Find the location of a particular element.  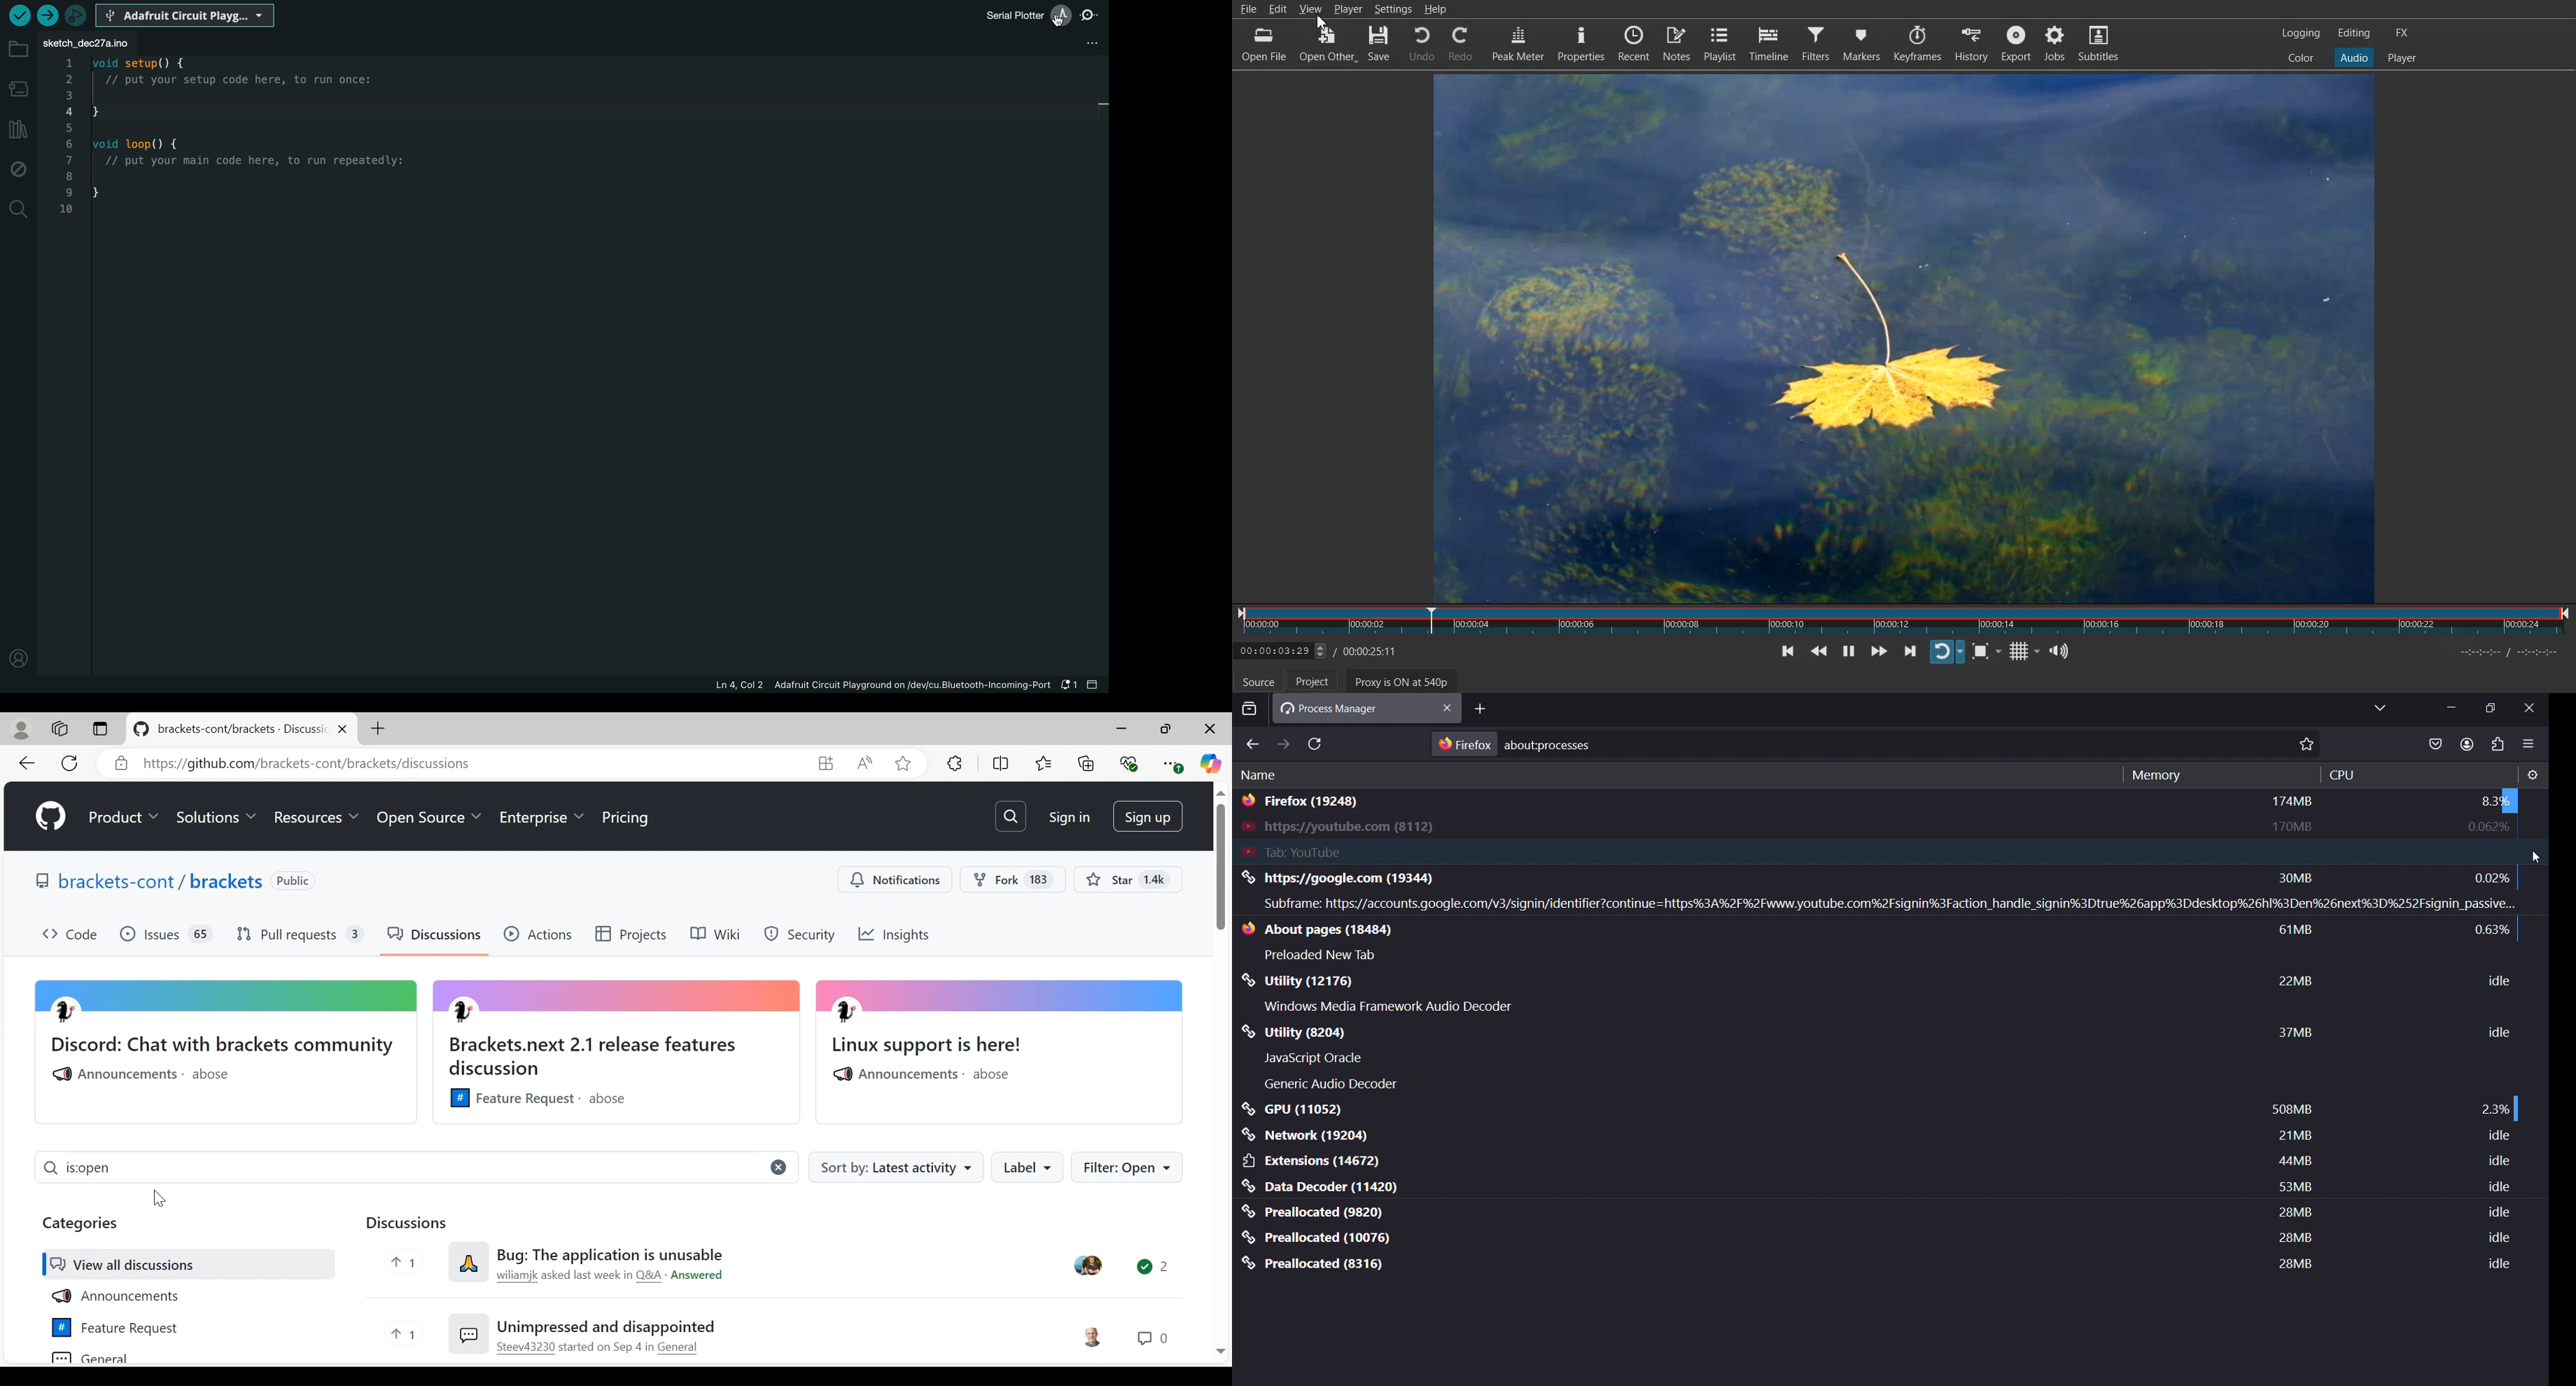

search all tabs is located at coordinates (1249, 712).